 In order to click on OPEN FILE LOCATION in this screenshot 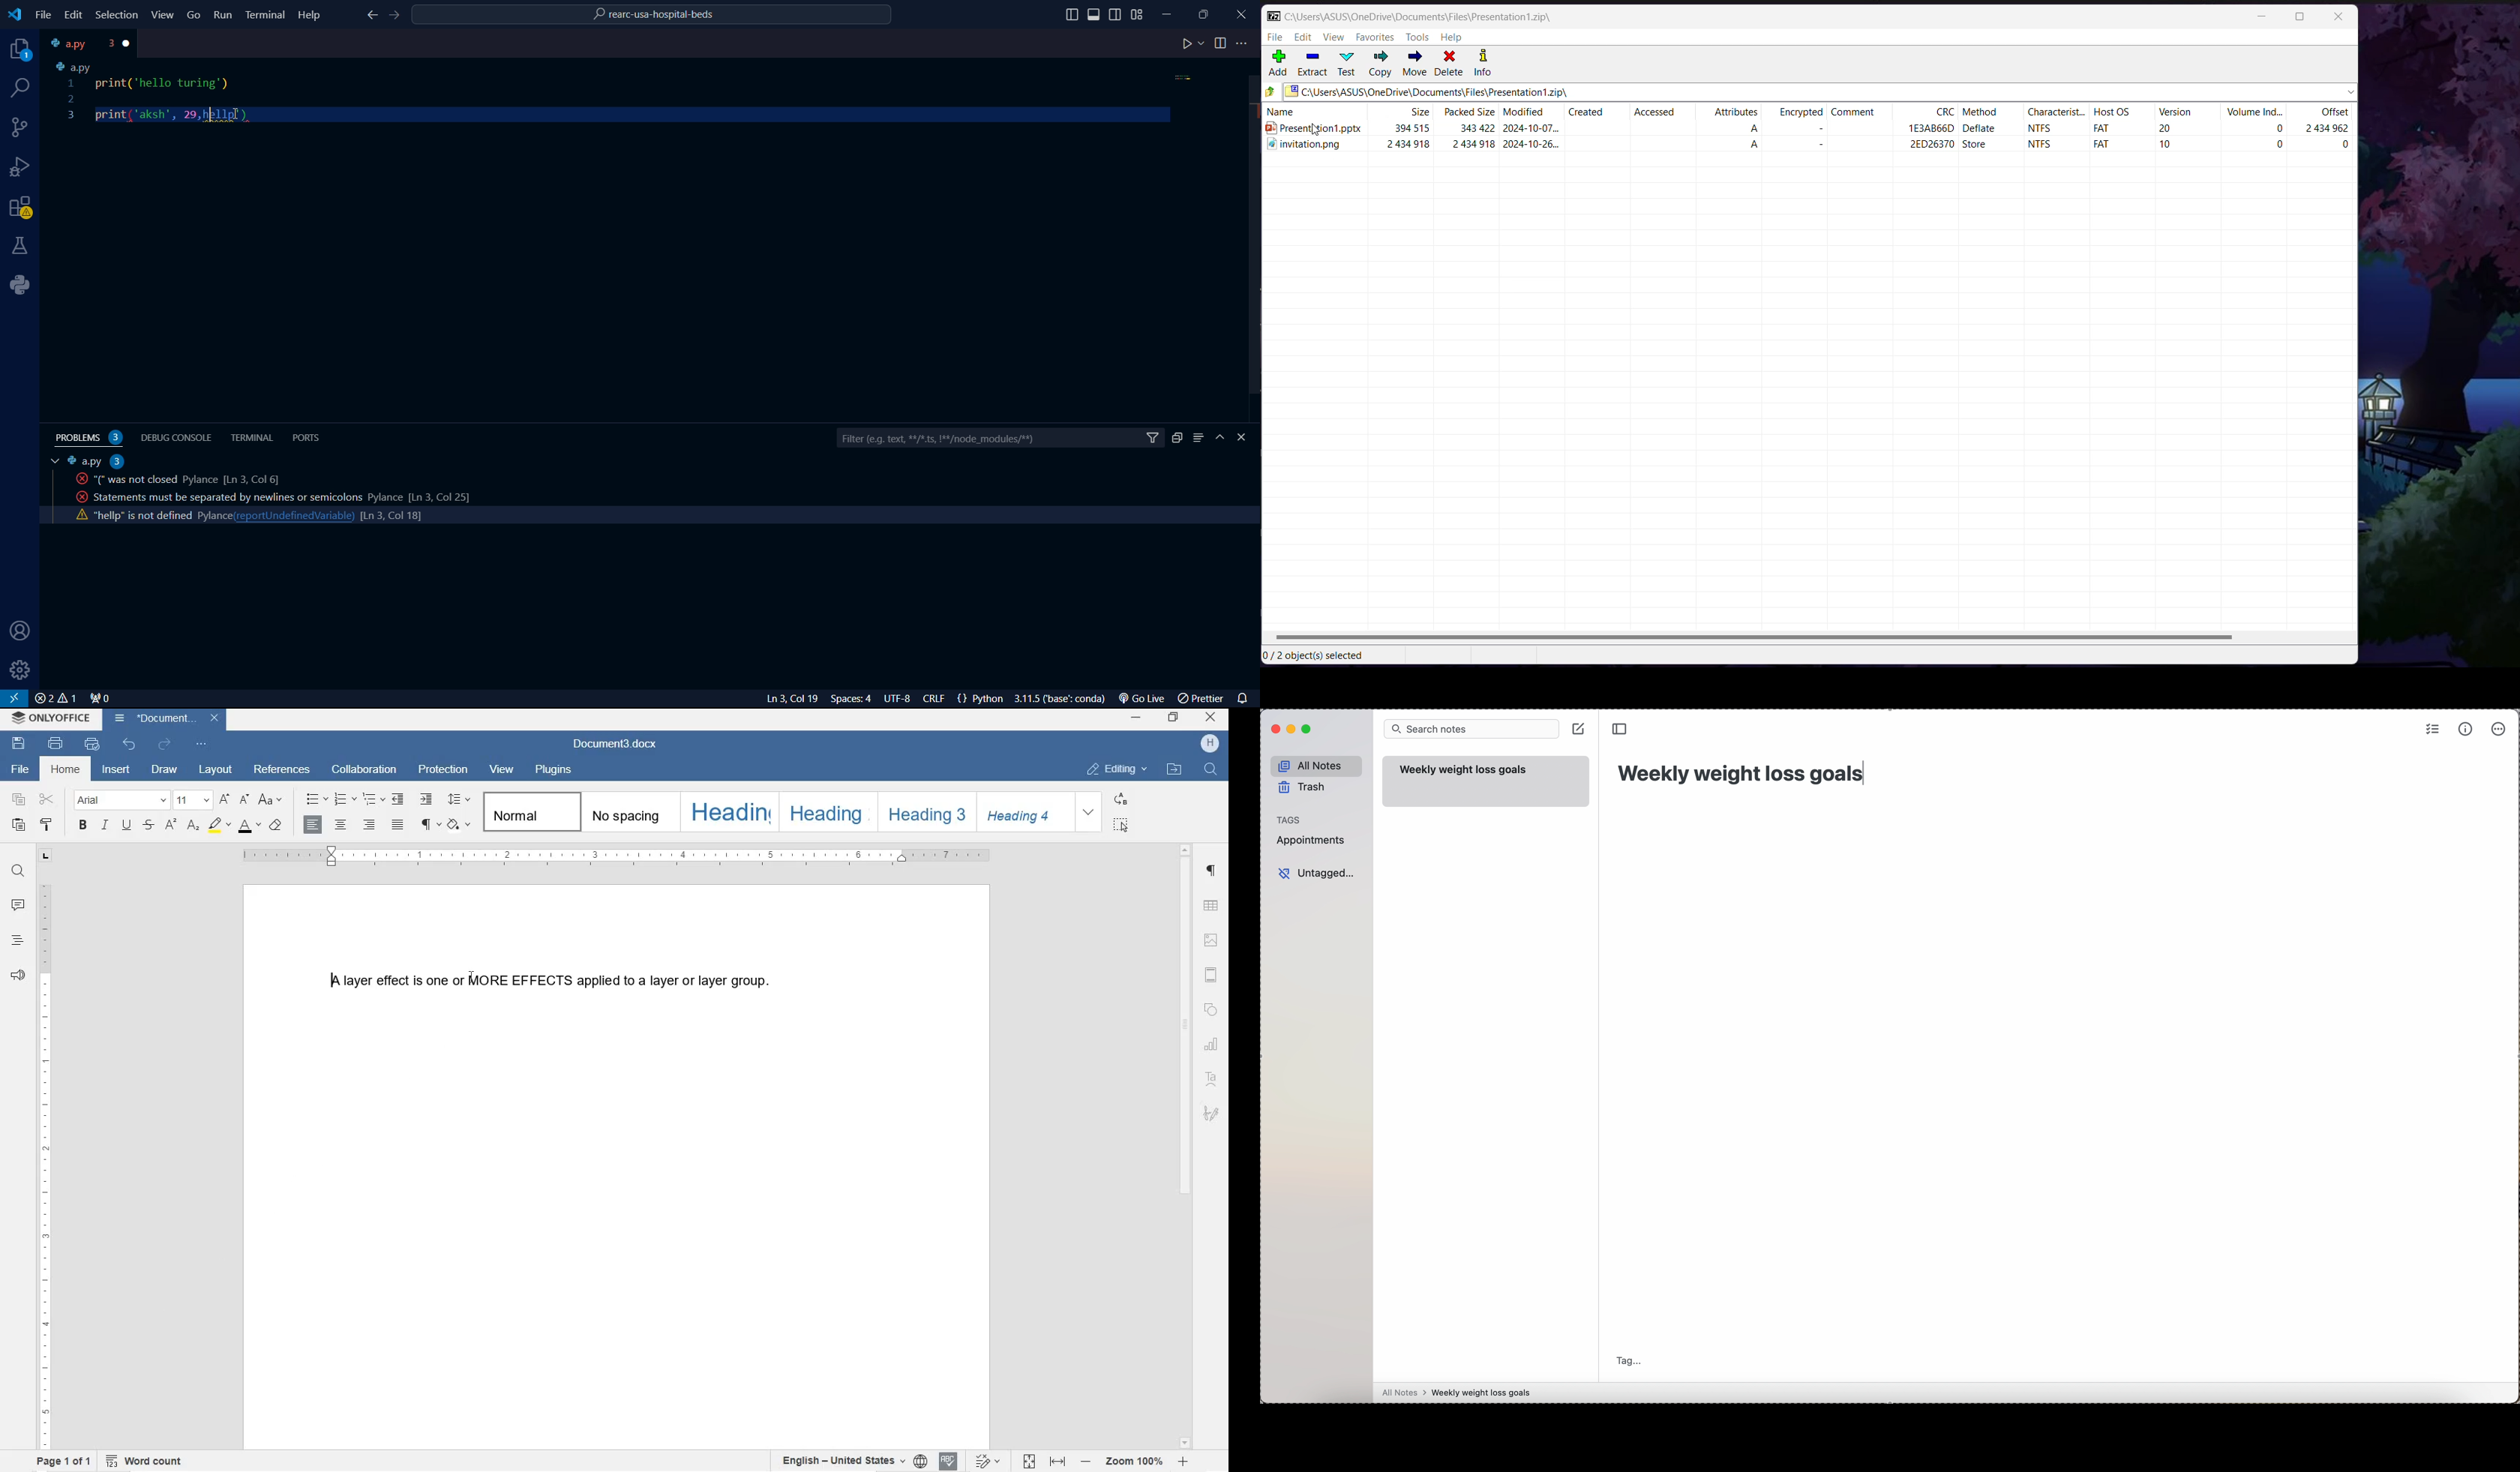, I will do `click(1176, 770)`.